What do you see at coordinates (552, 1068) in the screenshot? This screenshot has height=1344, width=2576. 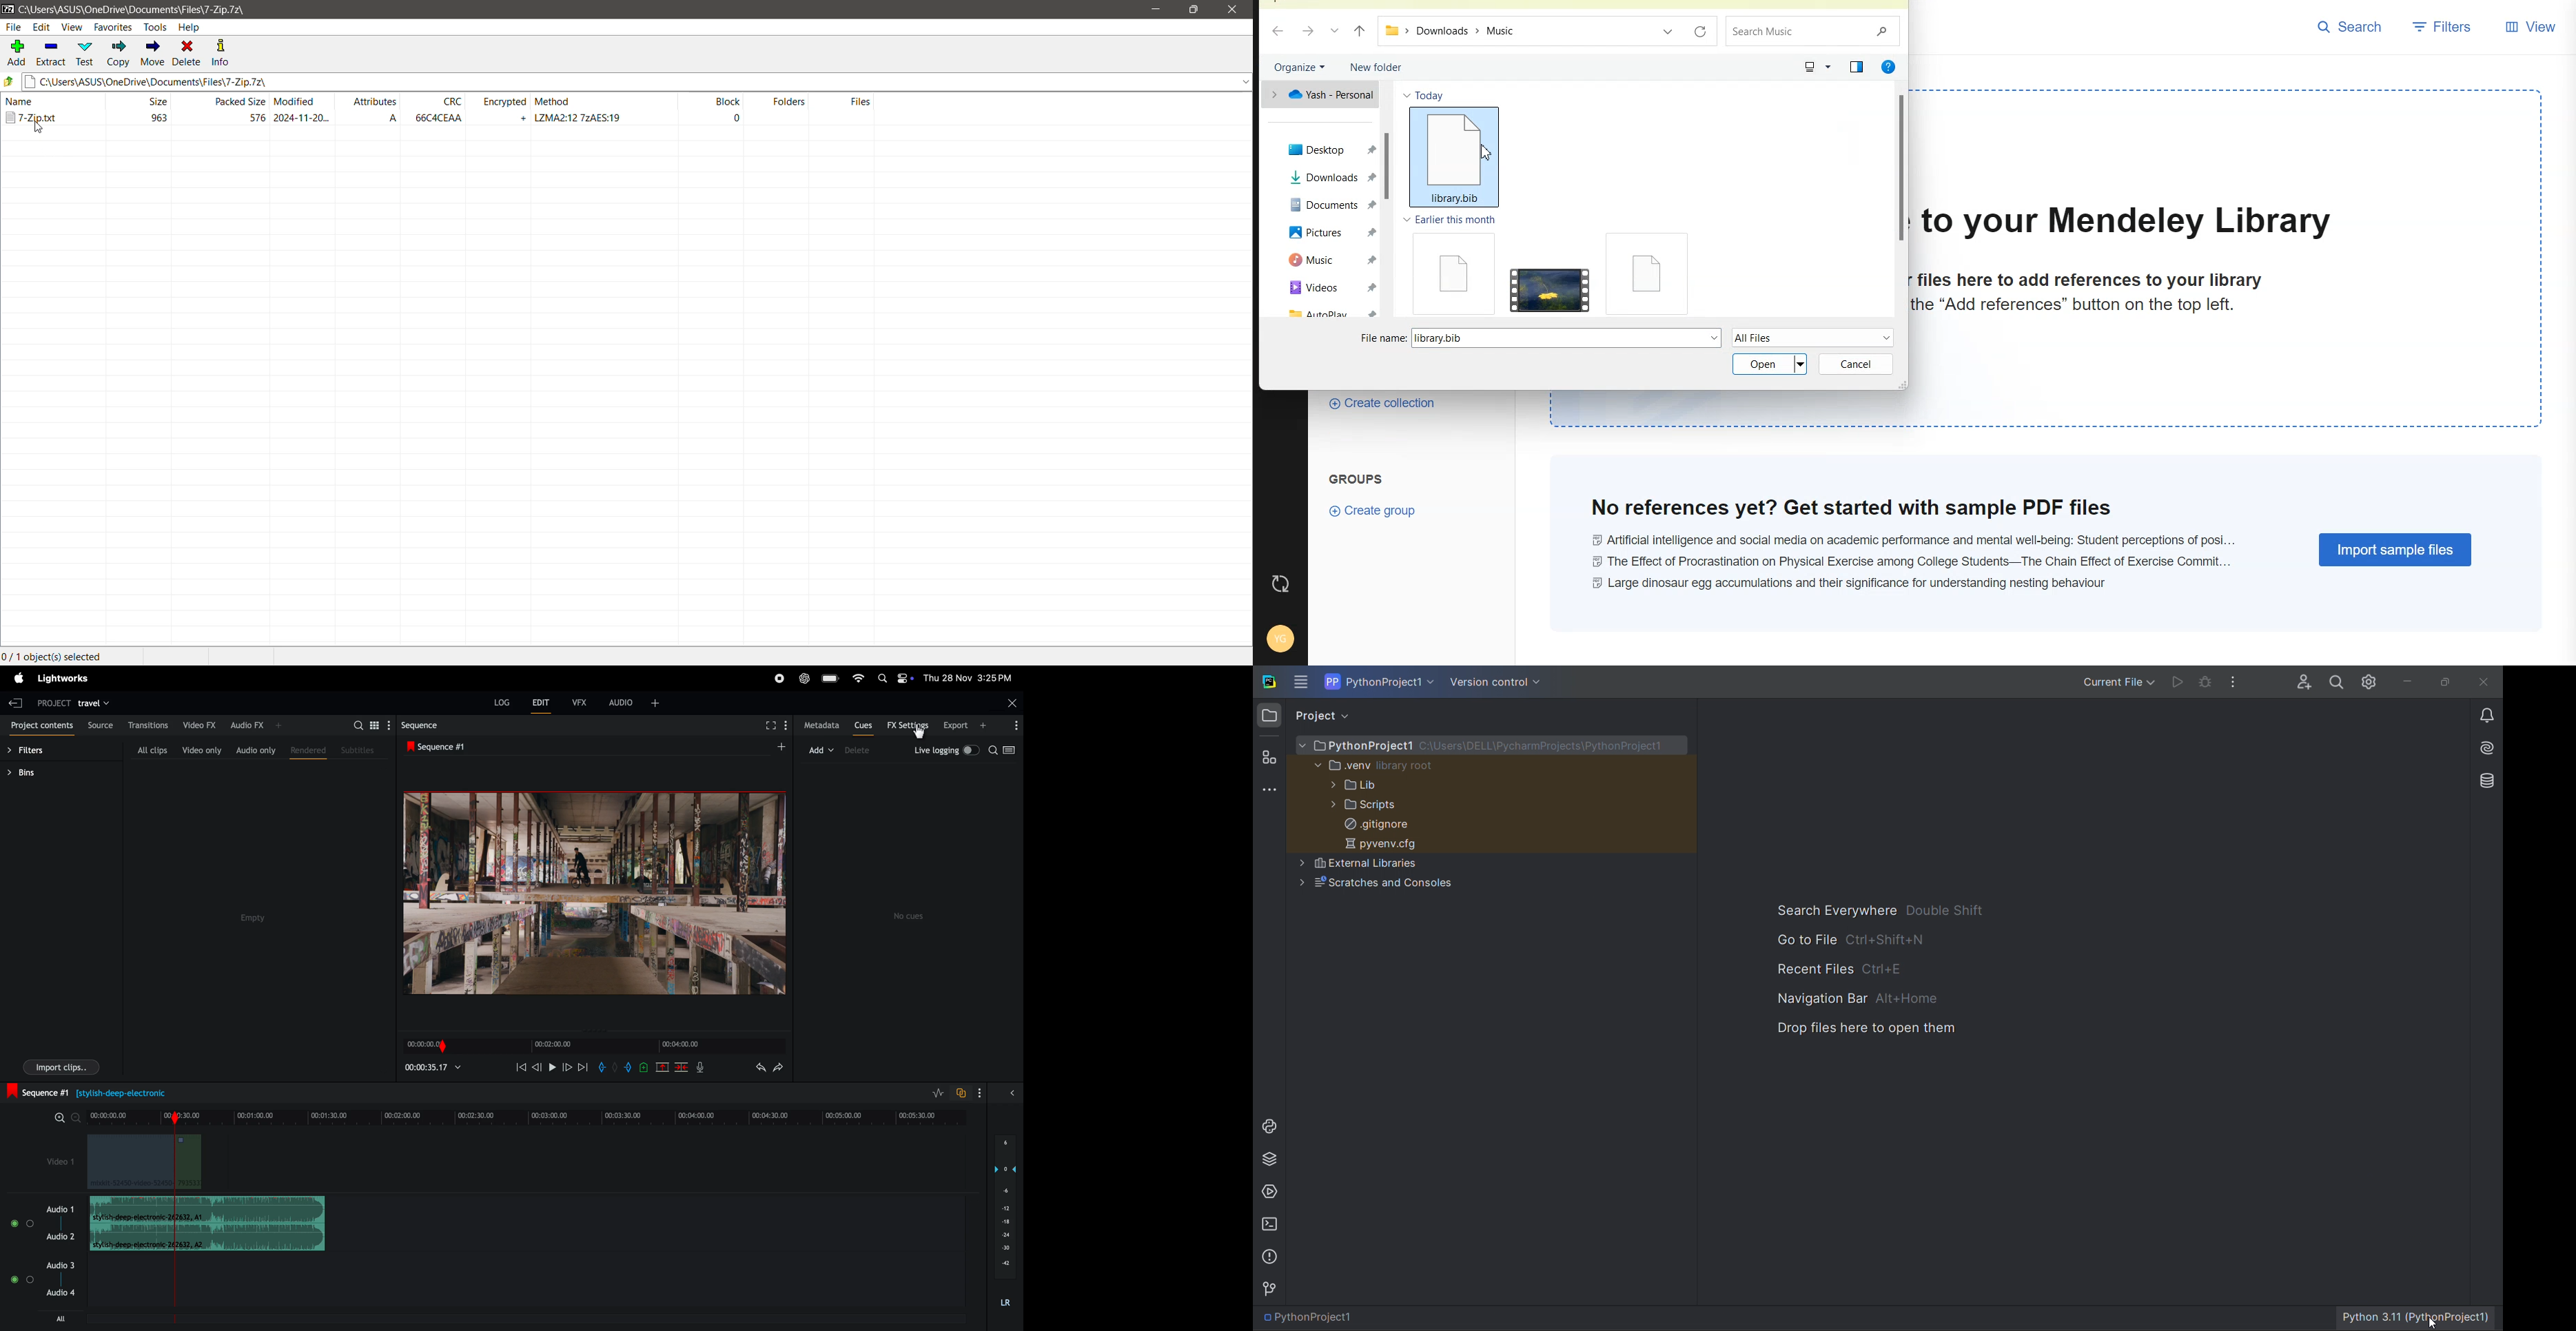 I see `pause ` at bounding box center [552, 1068].